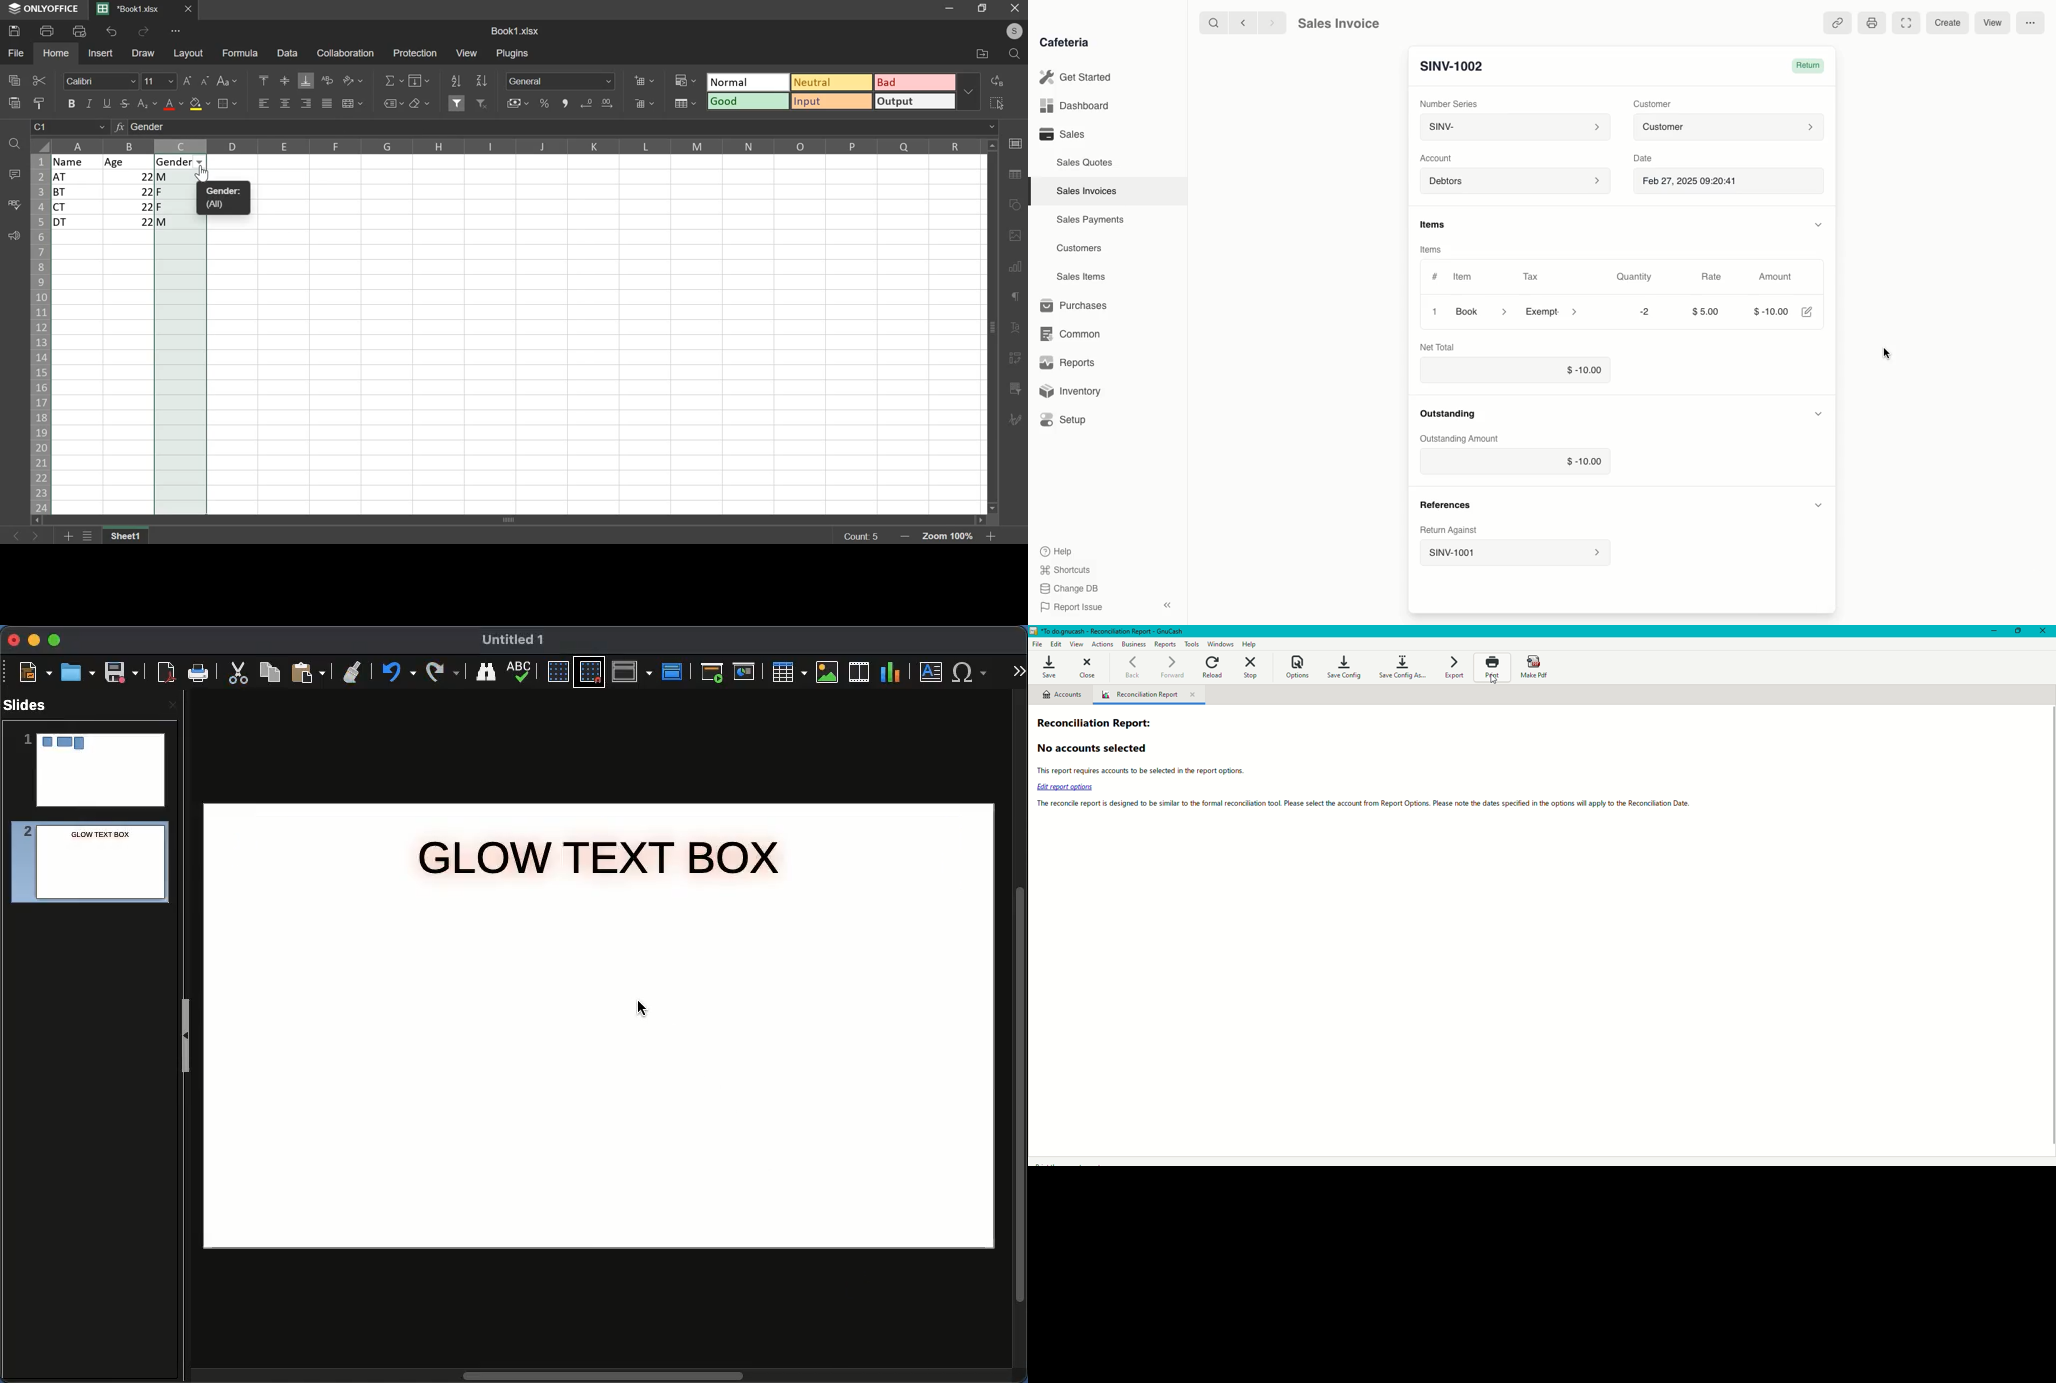  Describe the element at coordinates (1296, 666) in the screenshot. I see `Options` at that location.